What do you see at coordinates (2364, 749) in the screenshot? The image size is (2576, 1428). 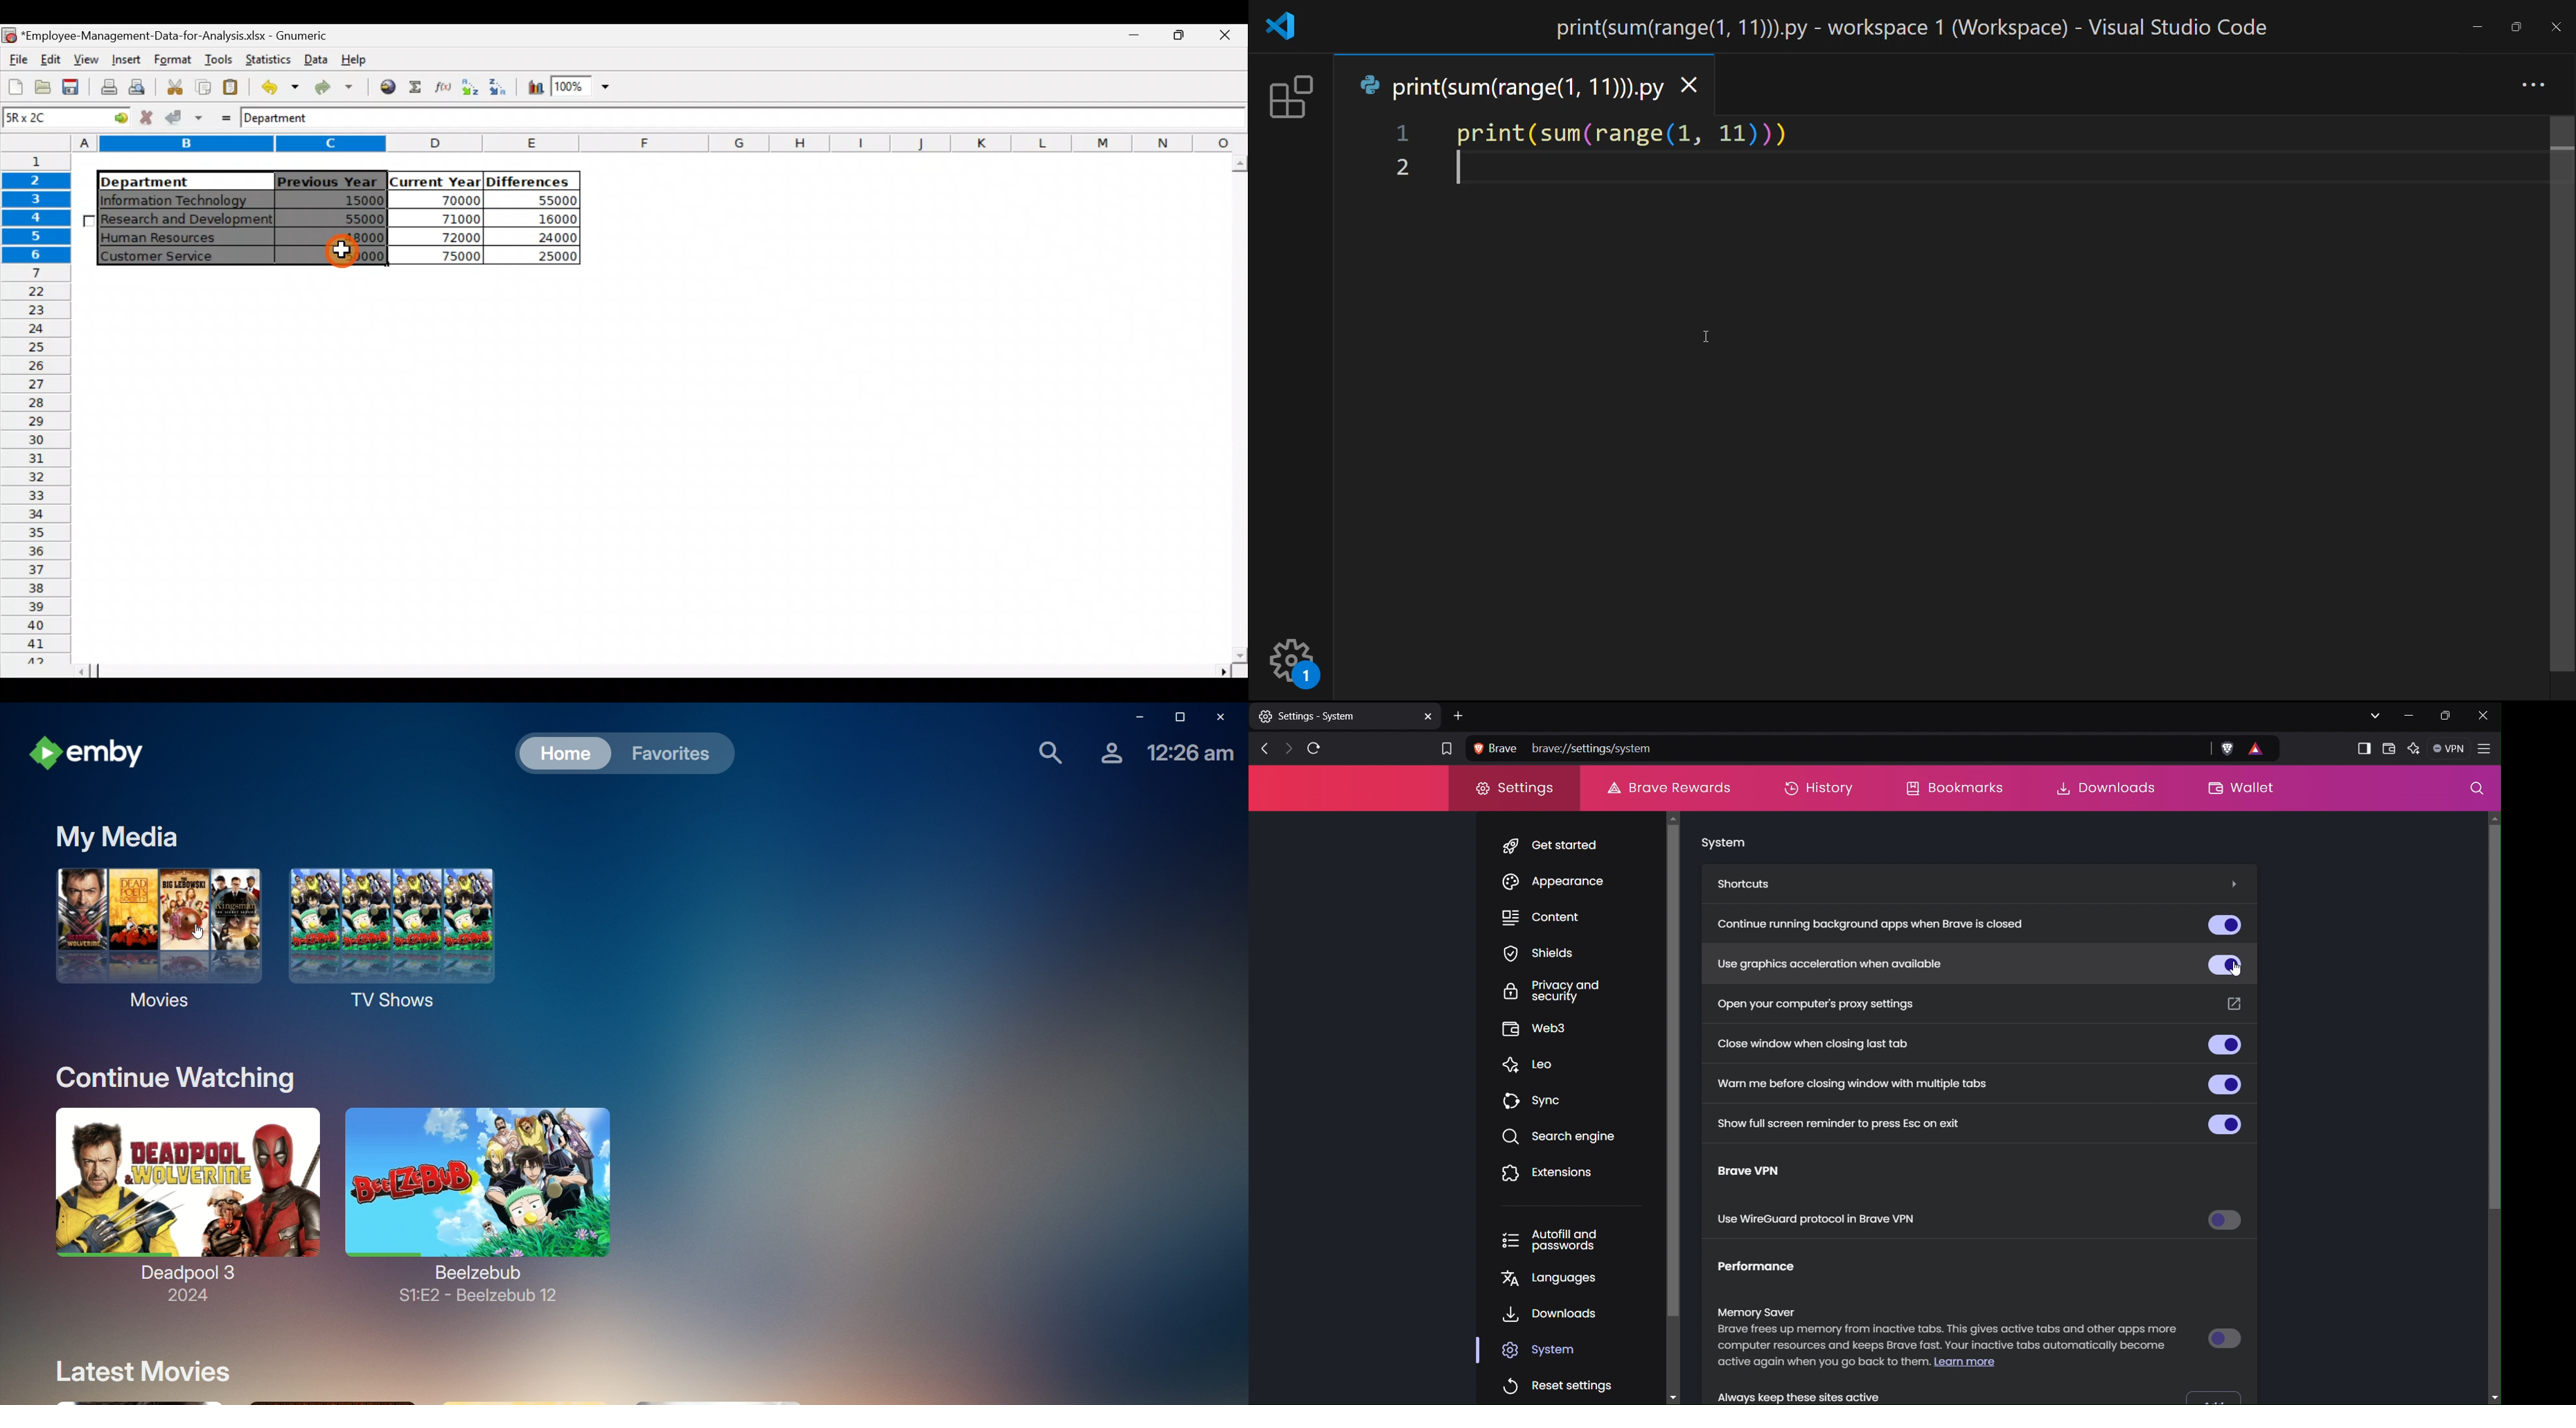 I see `Show sidebar` at bounding box center [2364, 749].